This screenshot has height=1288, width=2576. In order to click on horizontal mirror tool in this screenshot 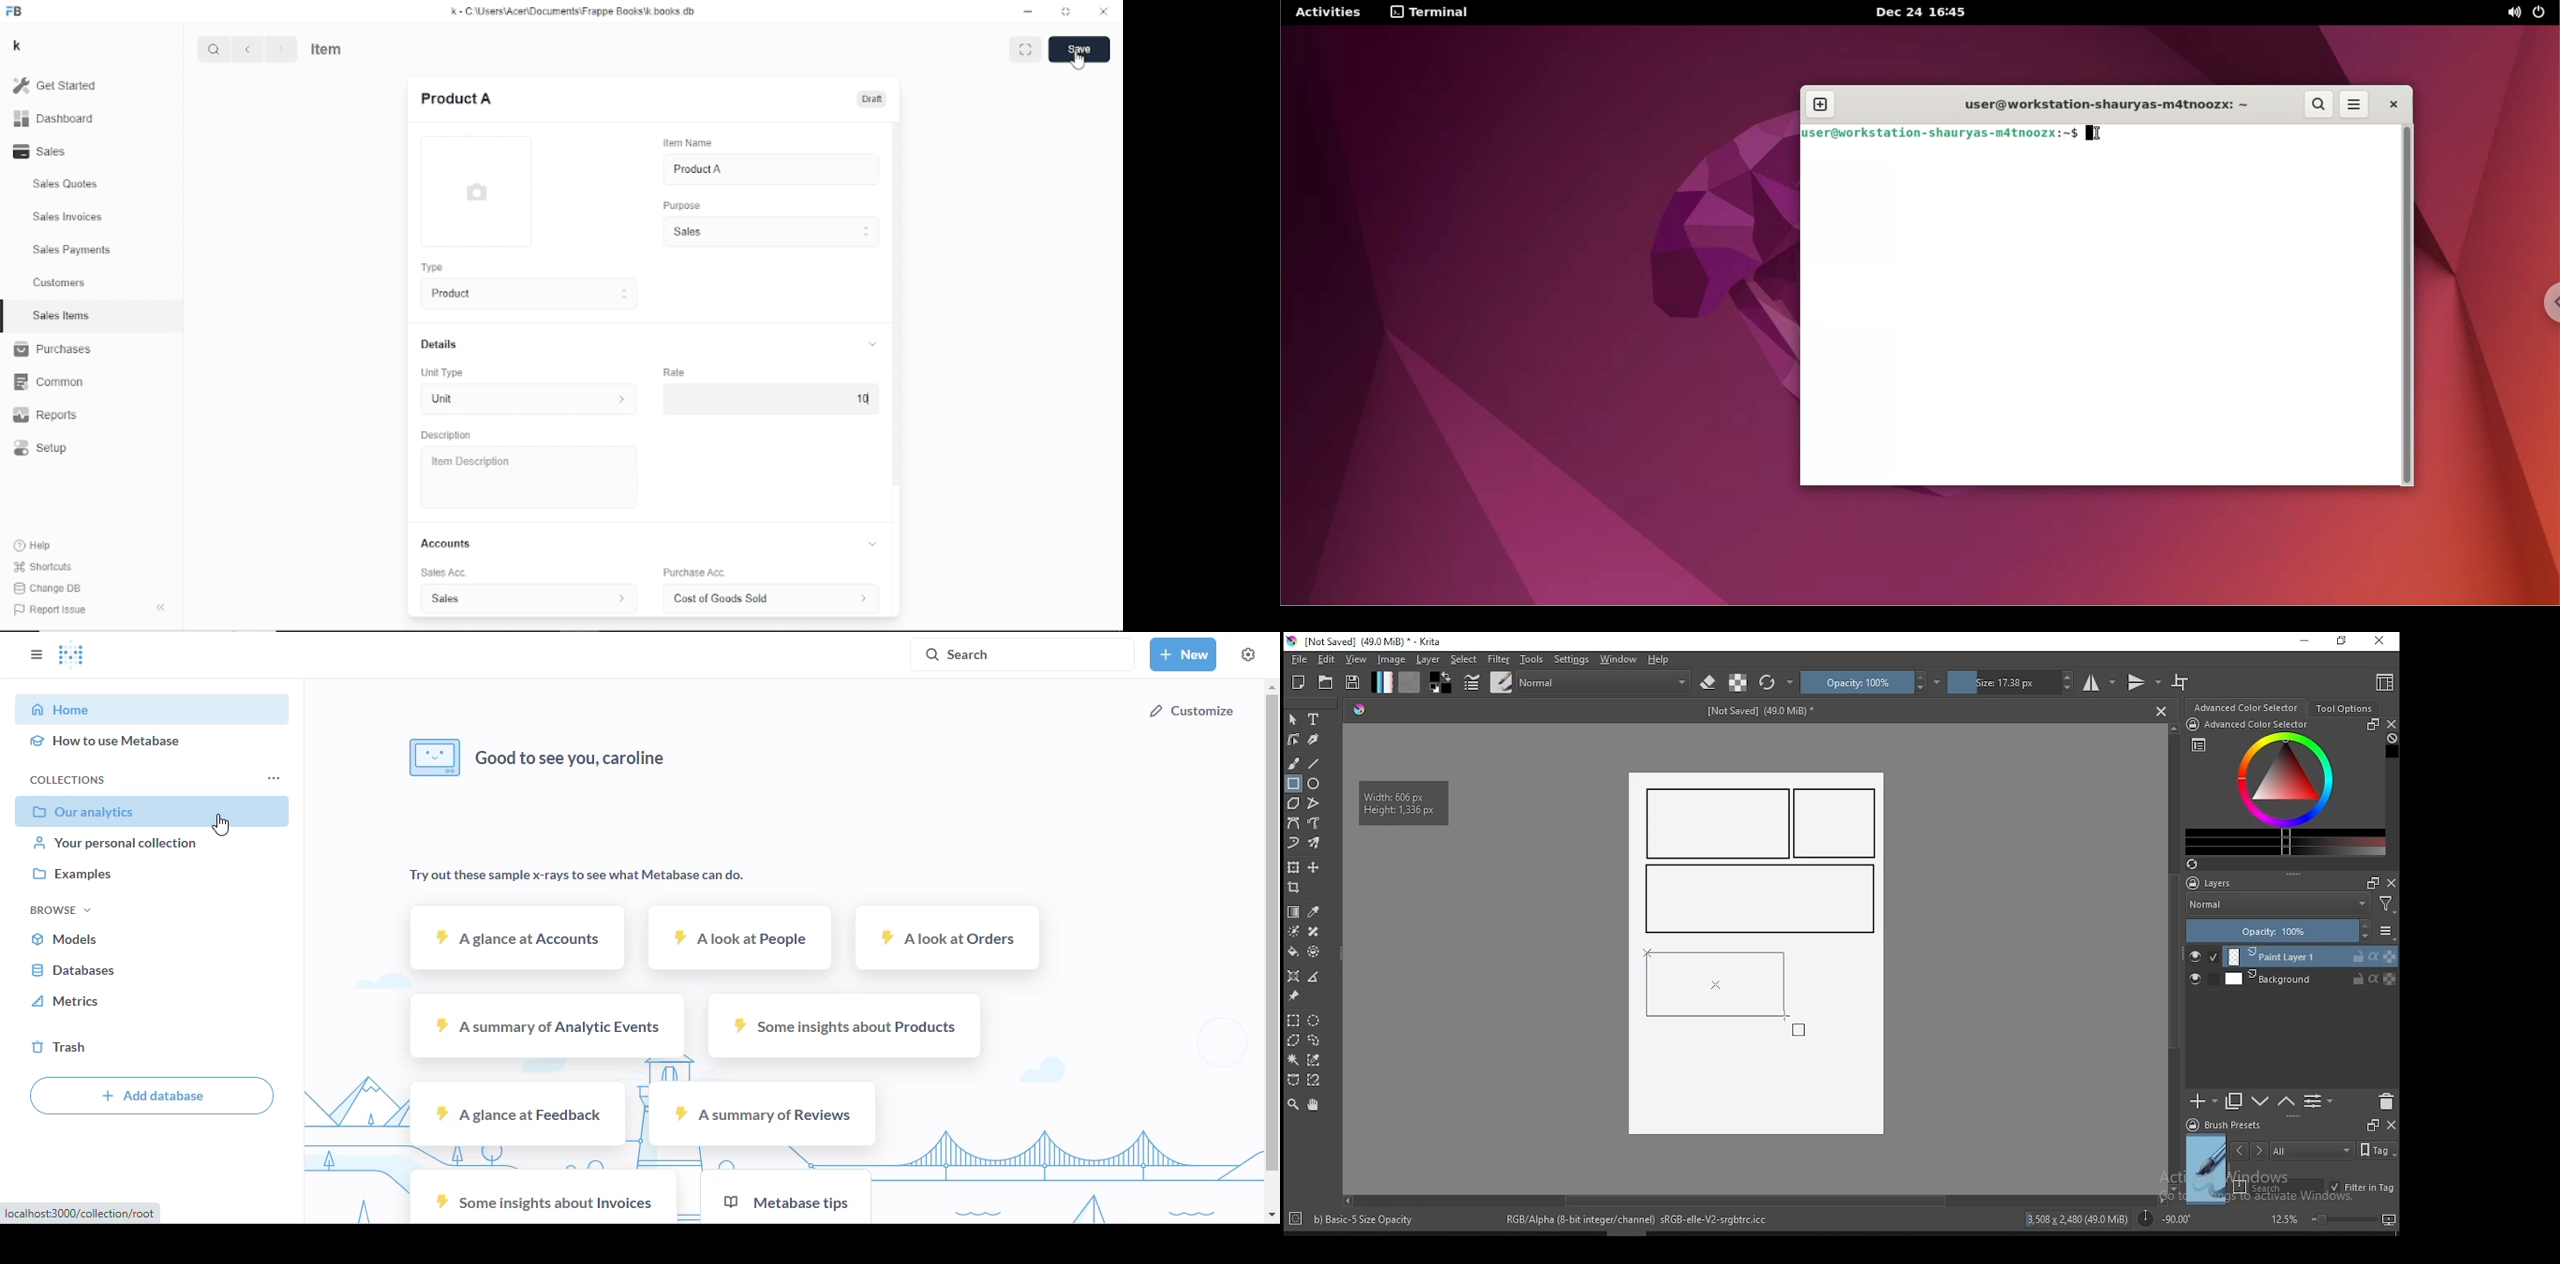, I will do `click(2100, 682)`.